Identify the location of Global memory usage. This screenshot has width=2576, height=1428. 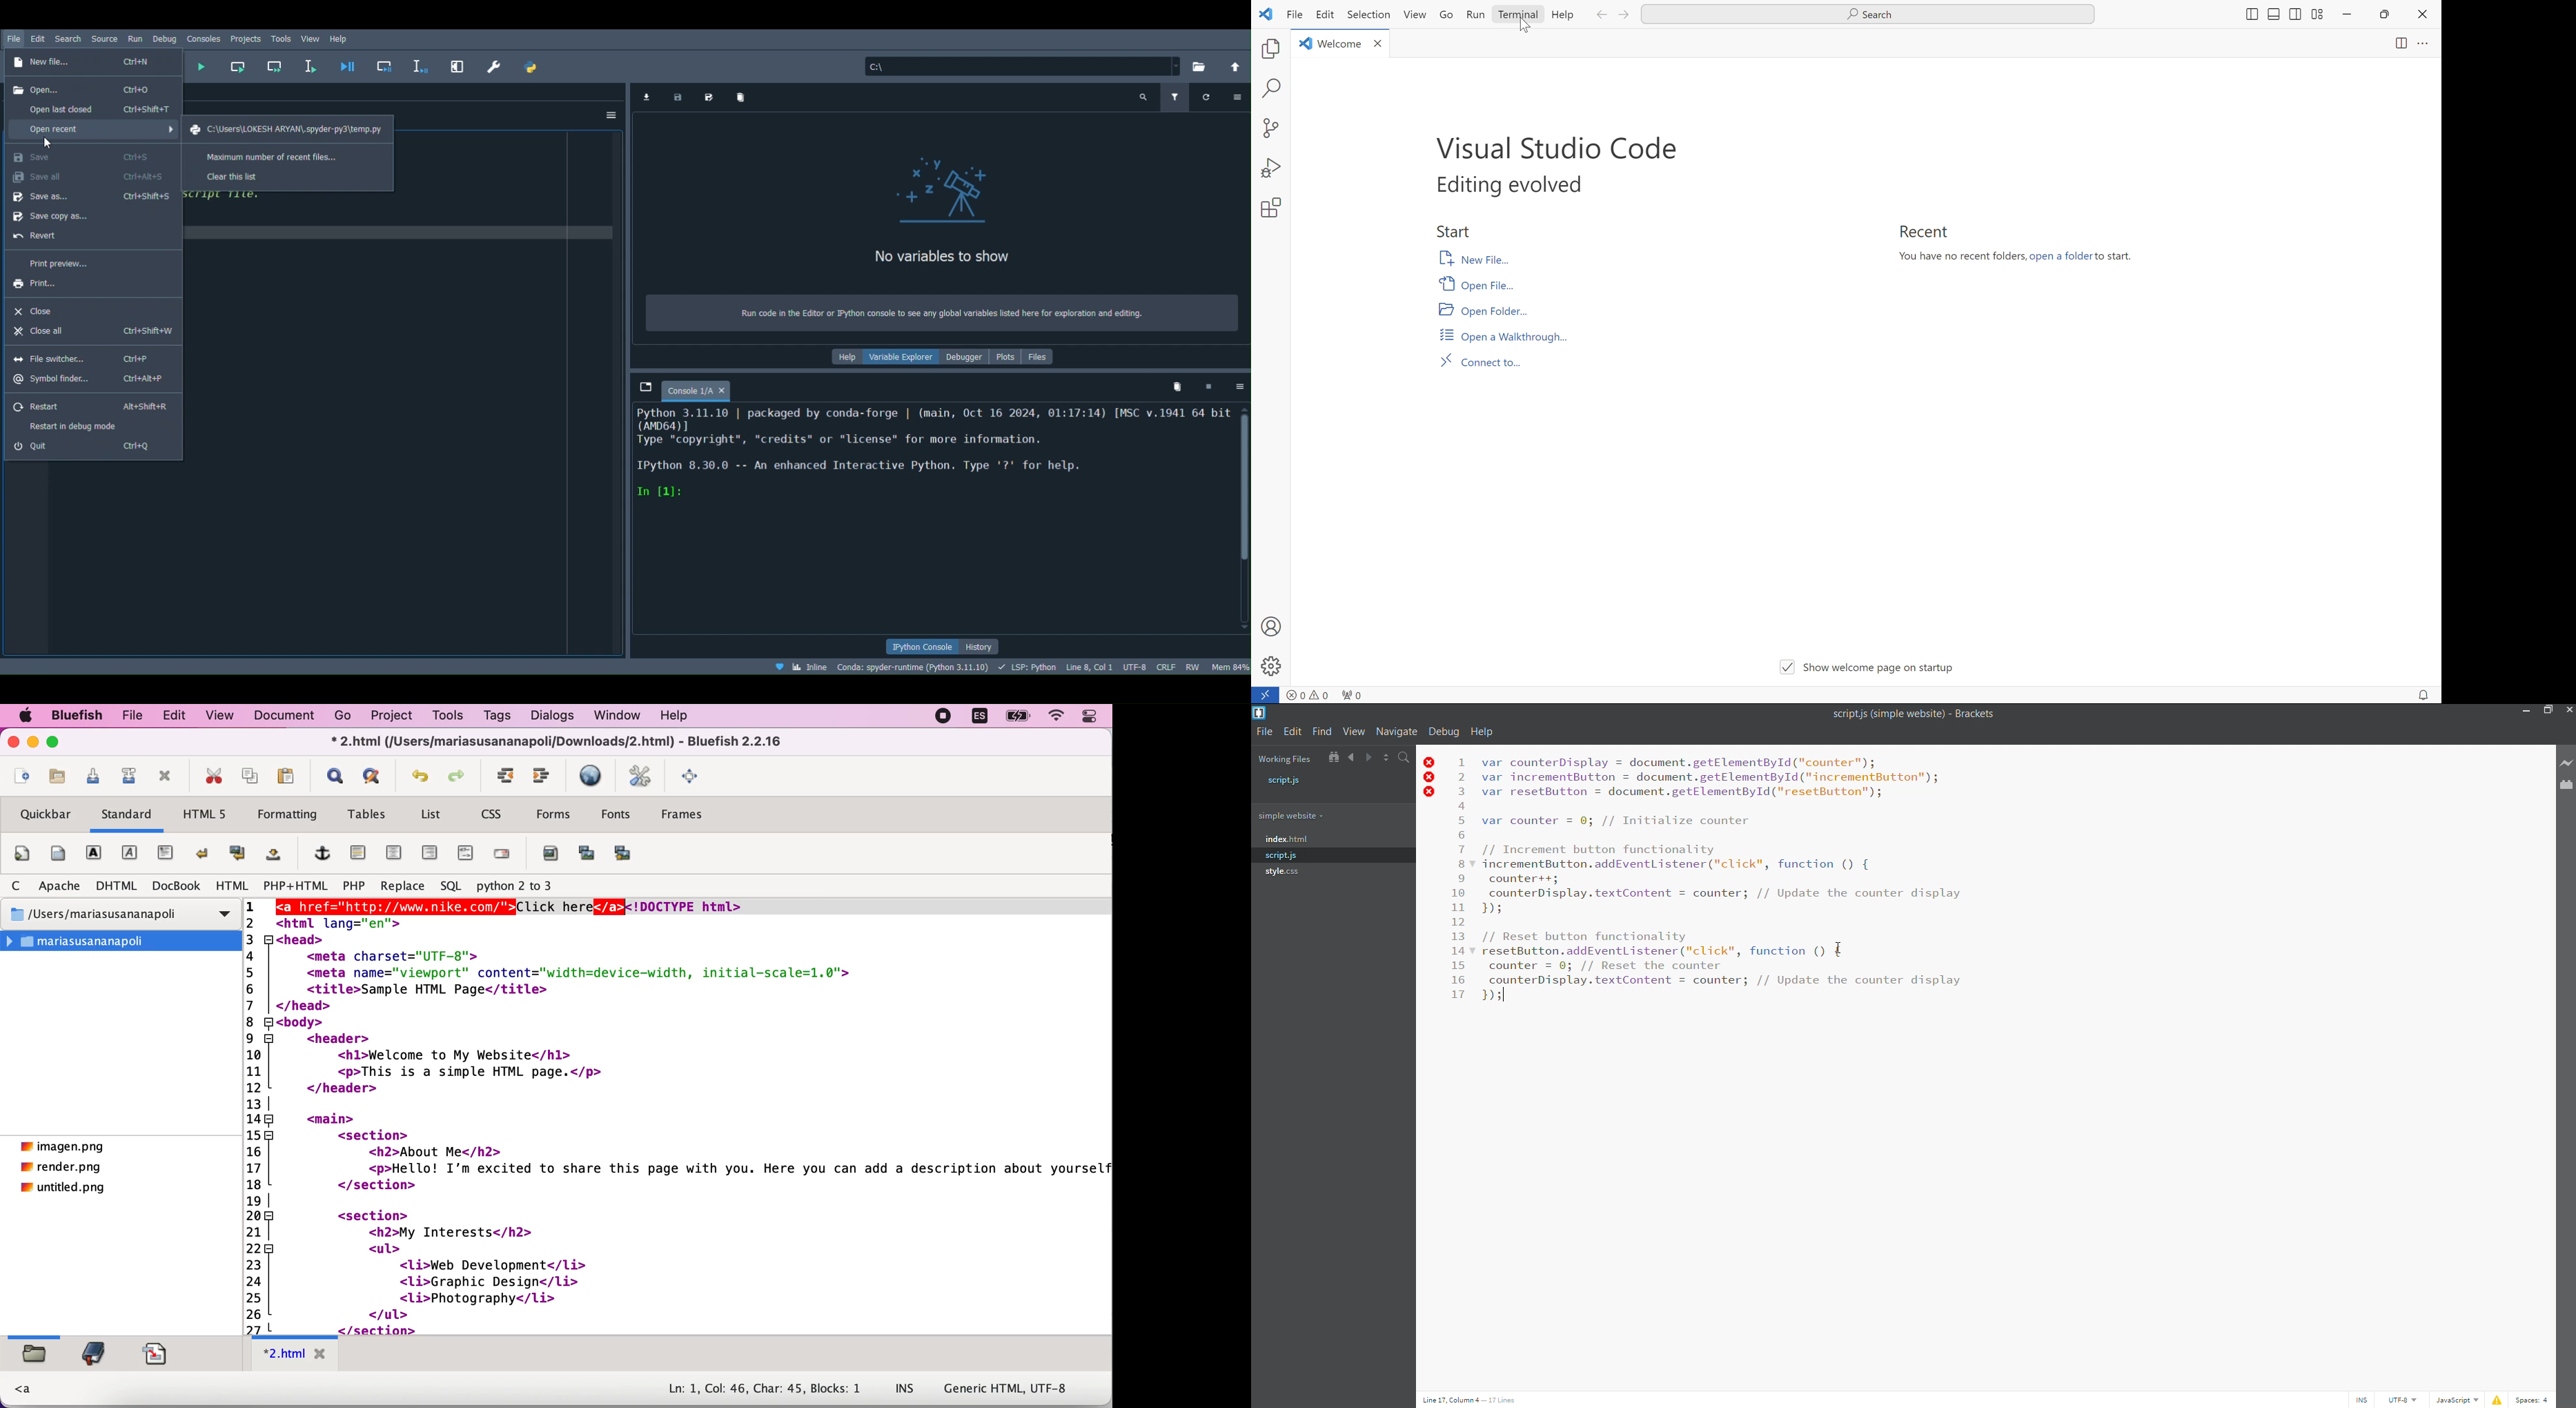
(1231, 666).